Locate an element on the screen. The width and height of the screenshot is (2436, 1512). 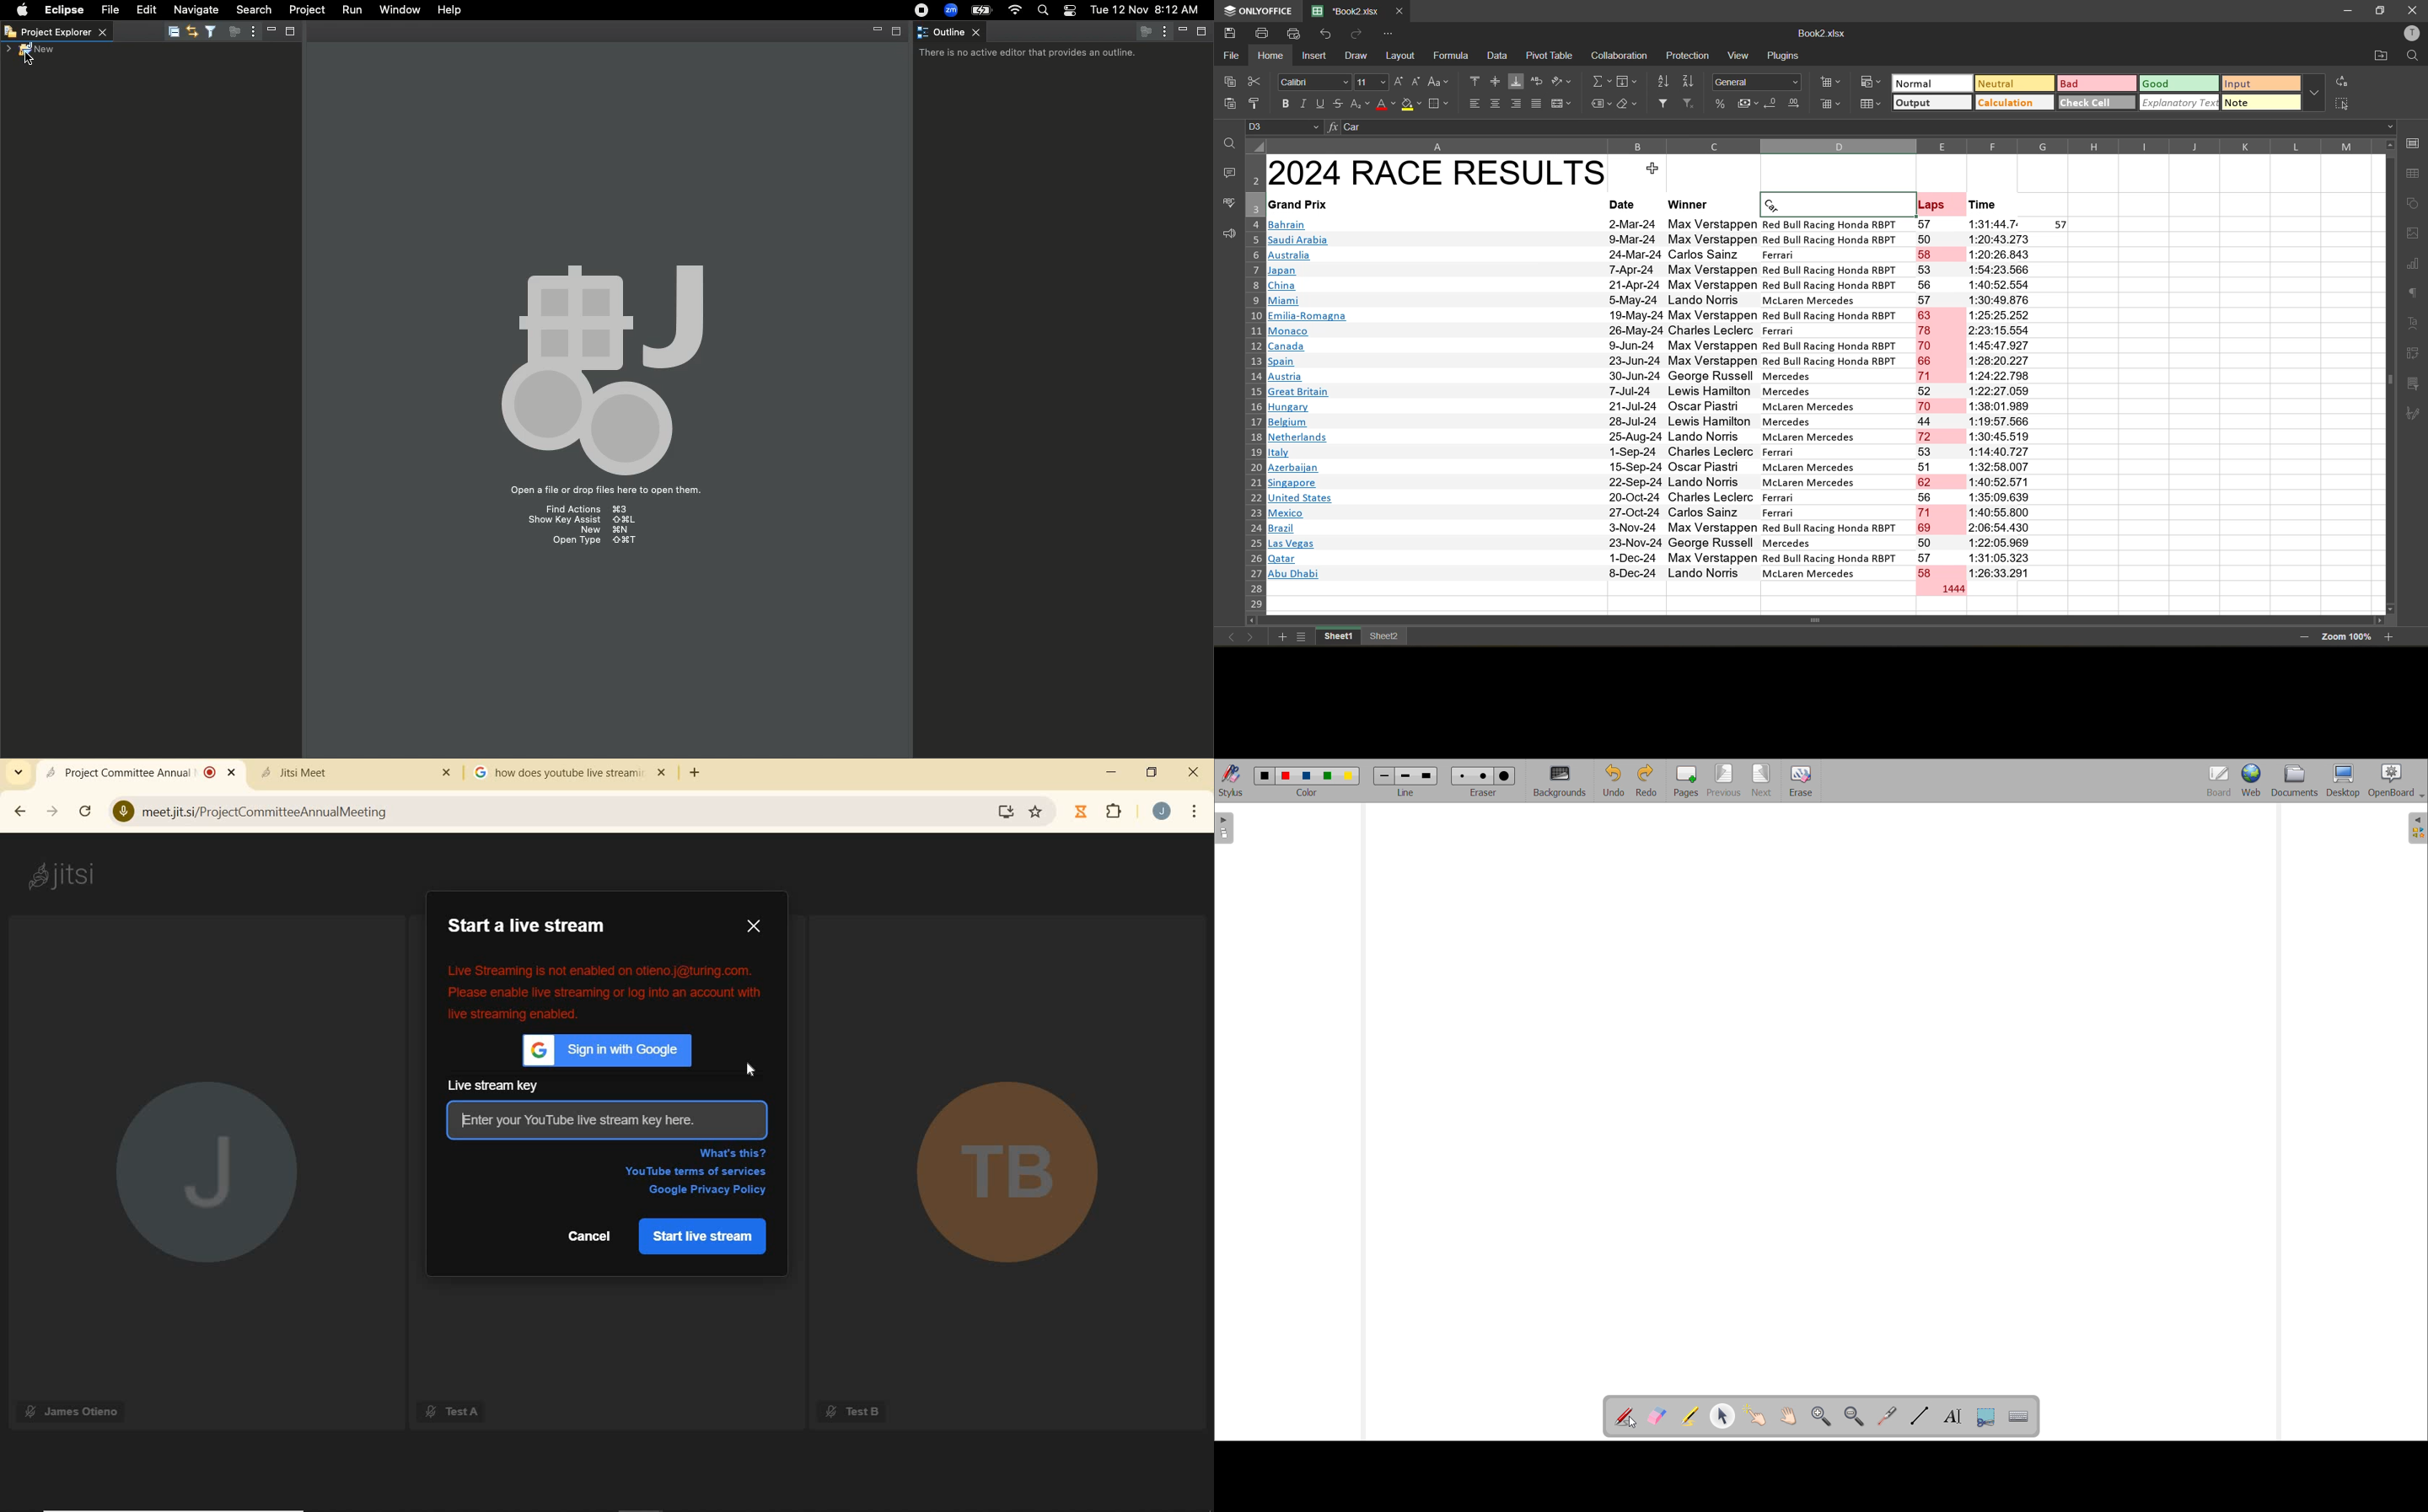
file name is located at coordinates (1822, 33).